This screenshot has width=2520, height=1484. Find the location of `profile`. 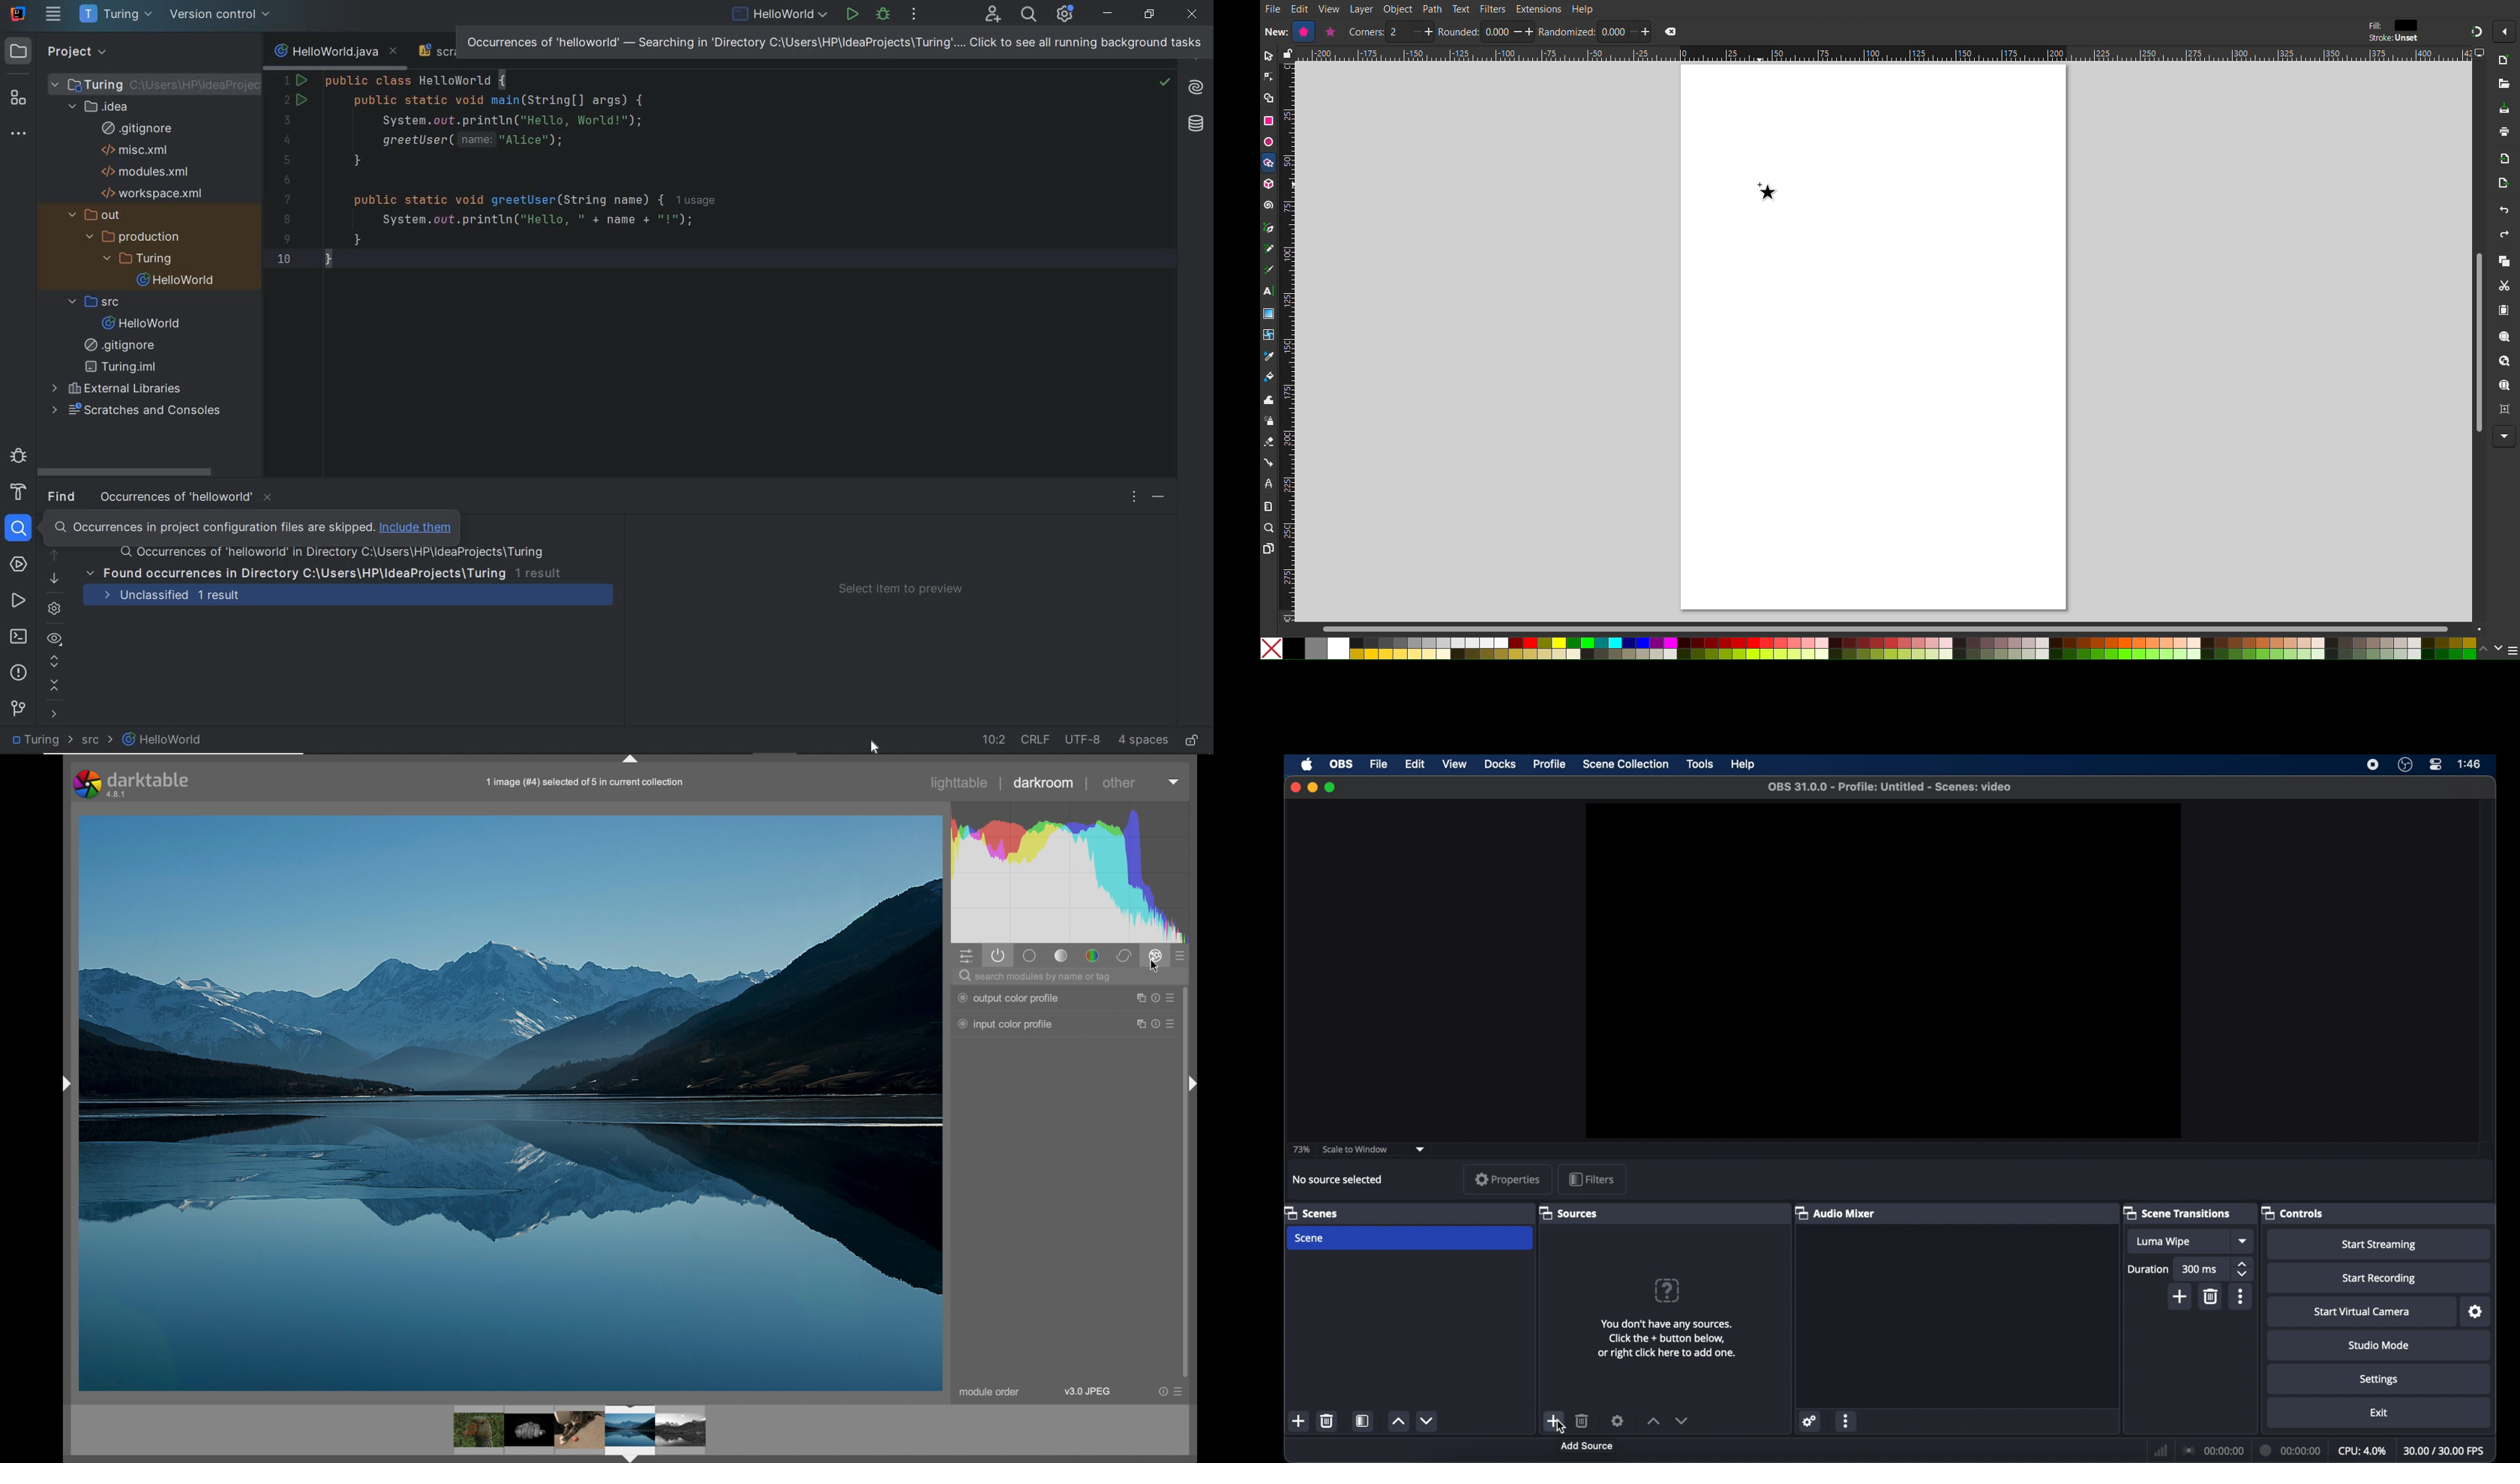

profile is located at coordinates (1550, 764).